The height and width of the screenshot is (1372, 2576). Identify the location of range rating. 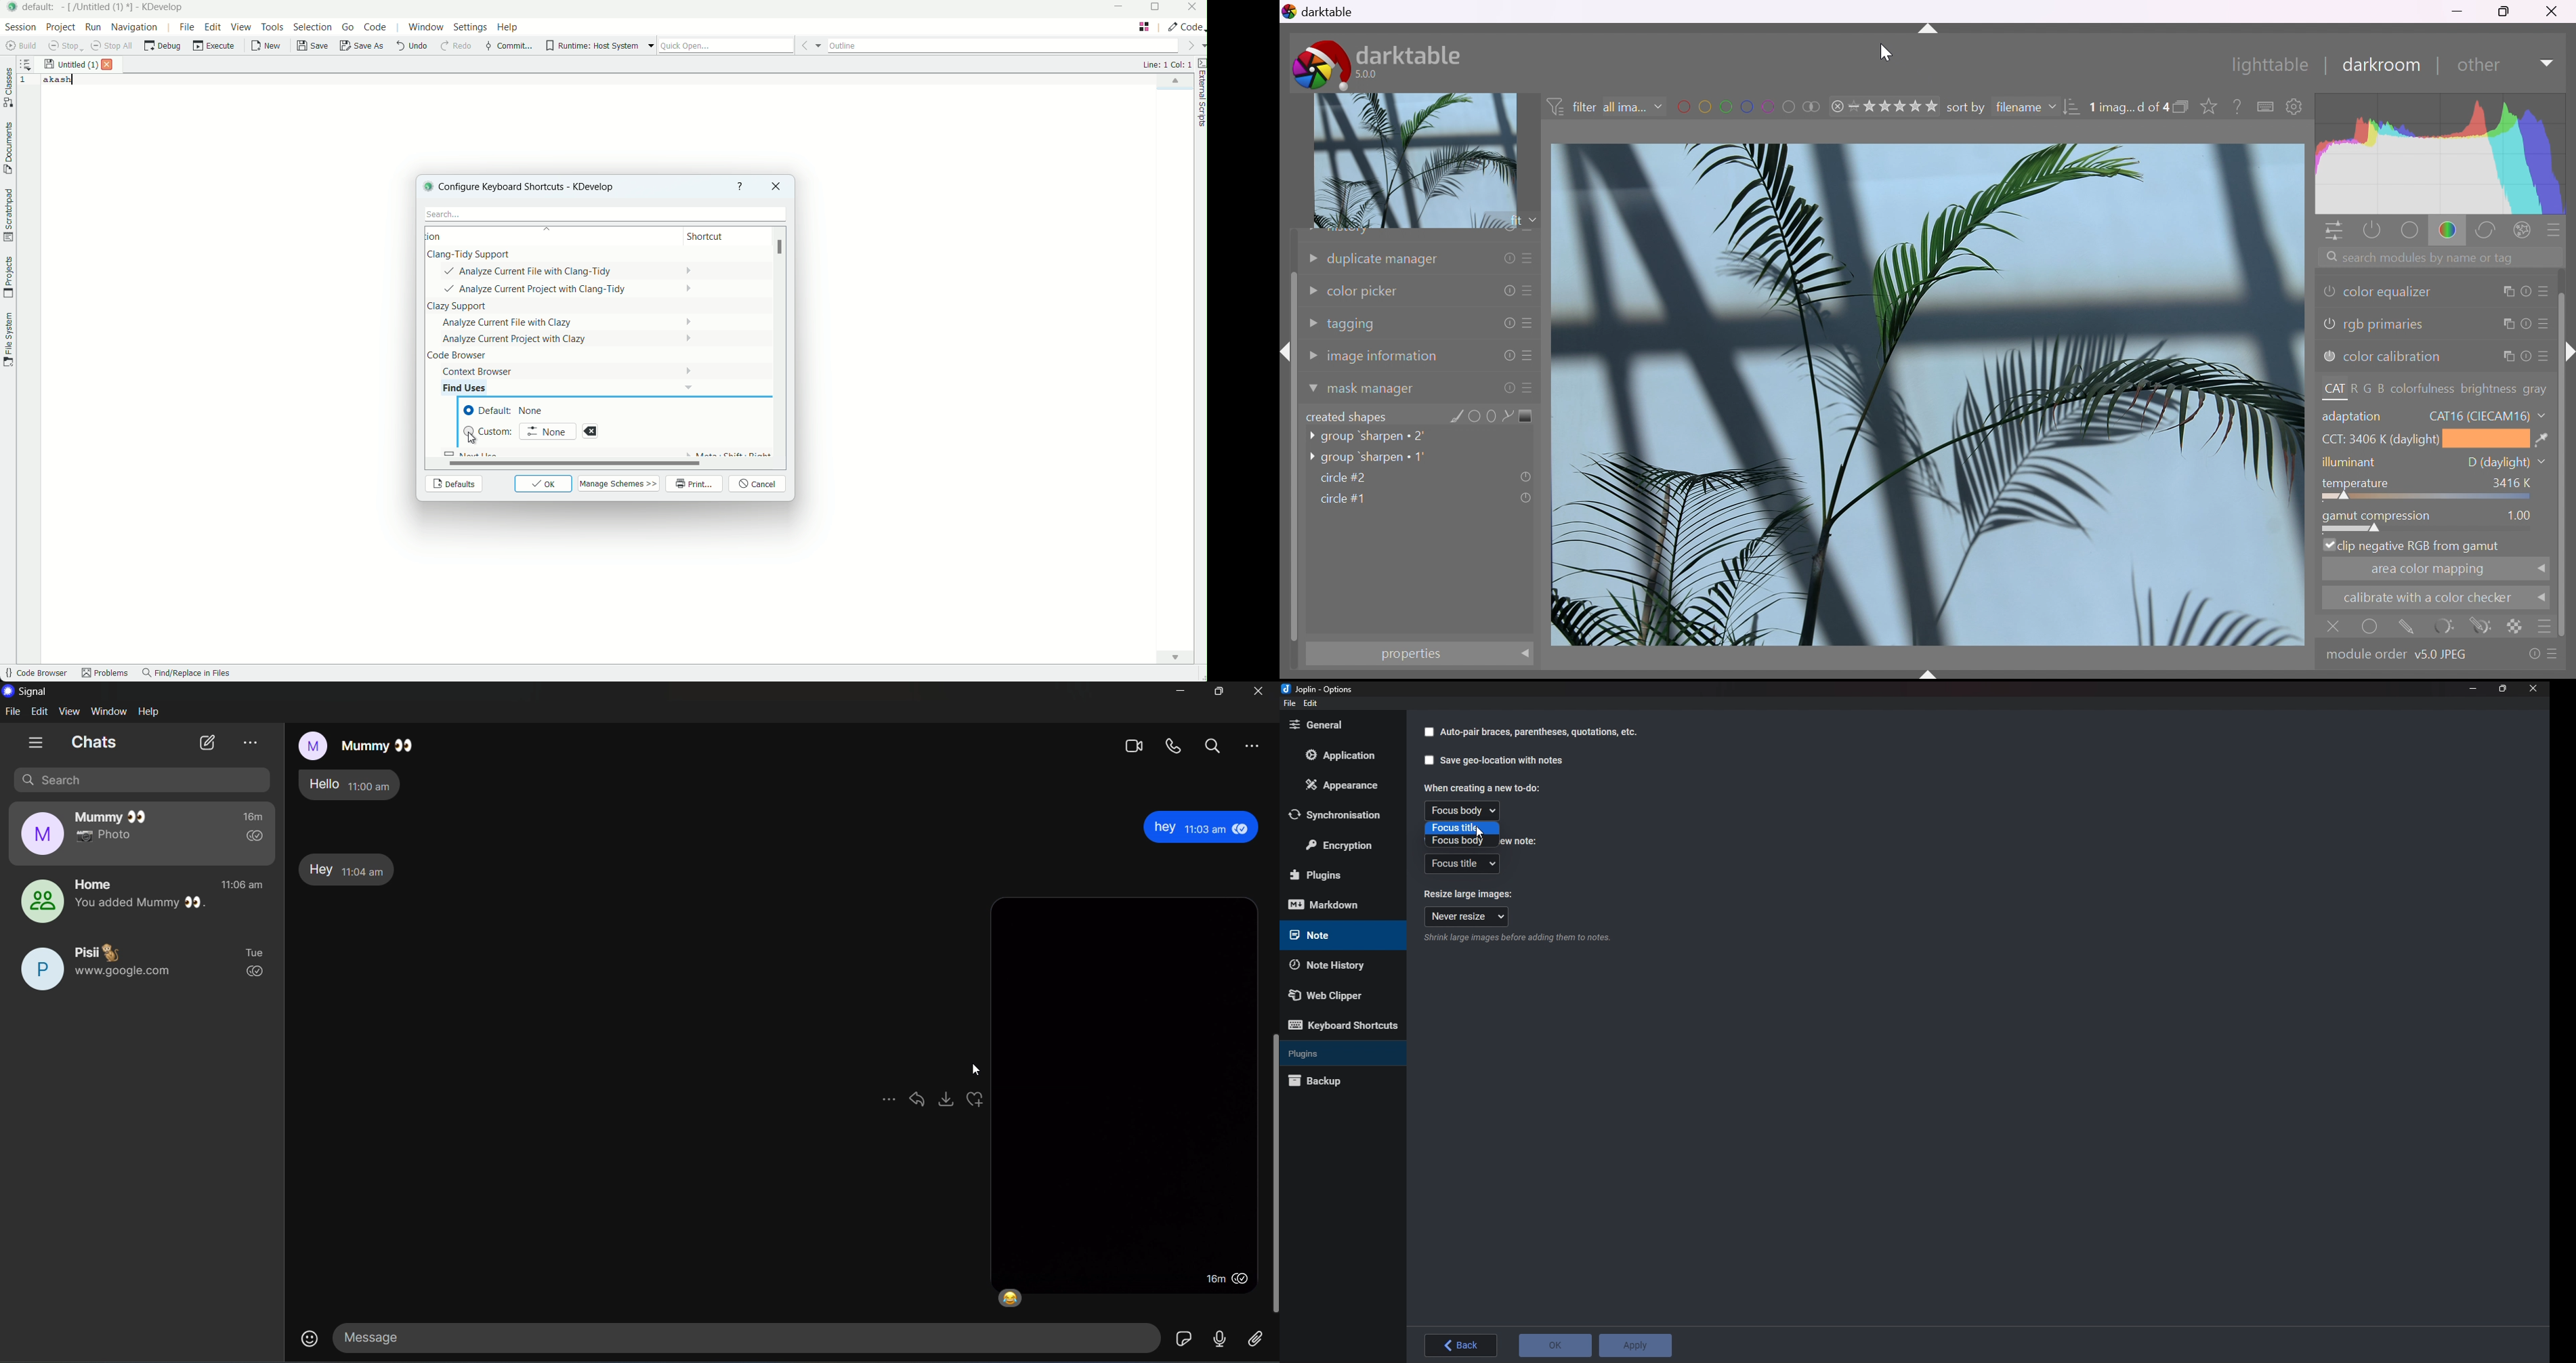
(1883, 106).